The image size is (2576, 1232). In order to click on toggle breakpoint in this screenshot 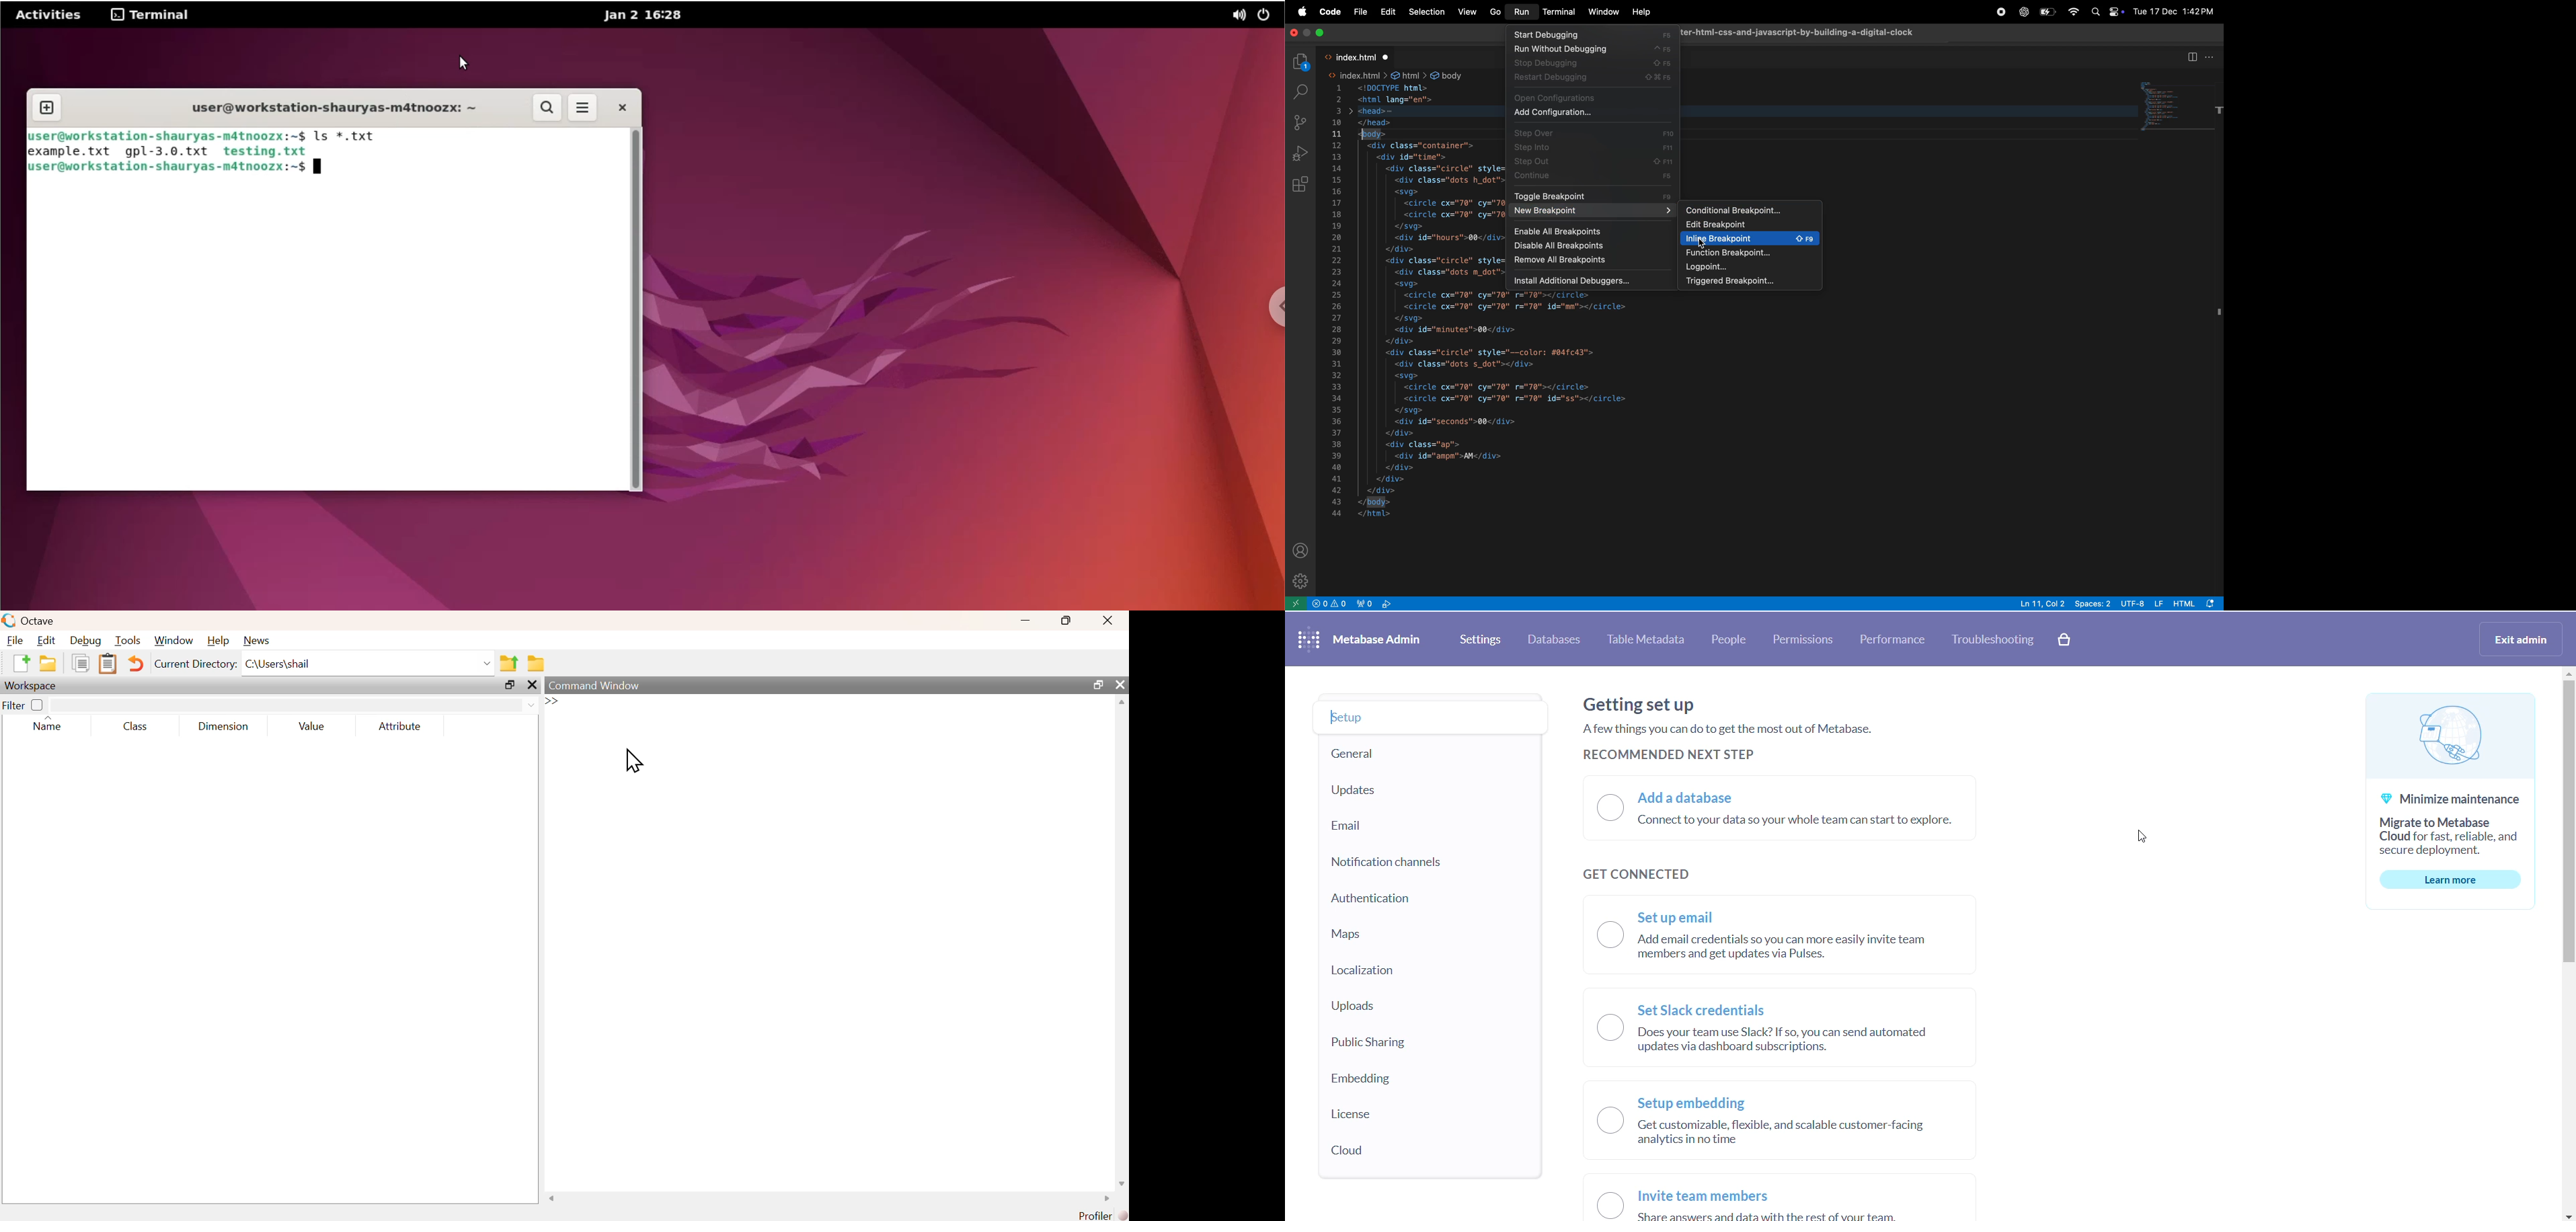, I will do `click(1594, 196)`.